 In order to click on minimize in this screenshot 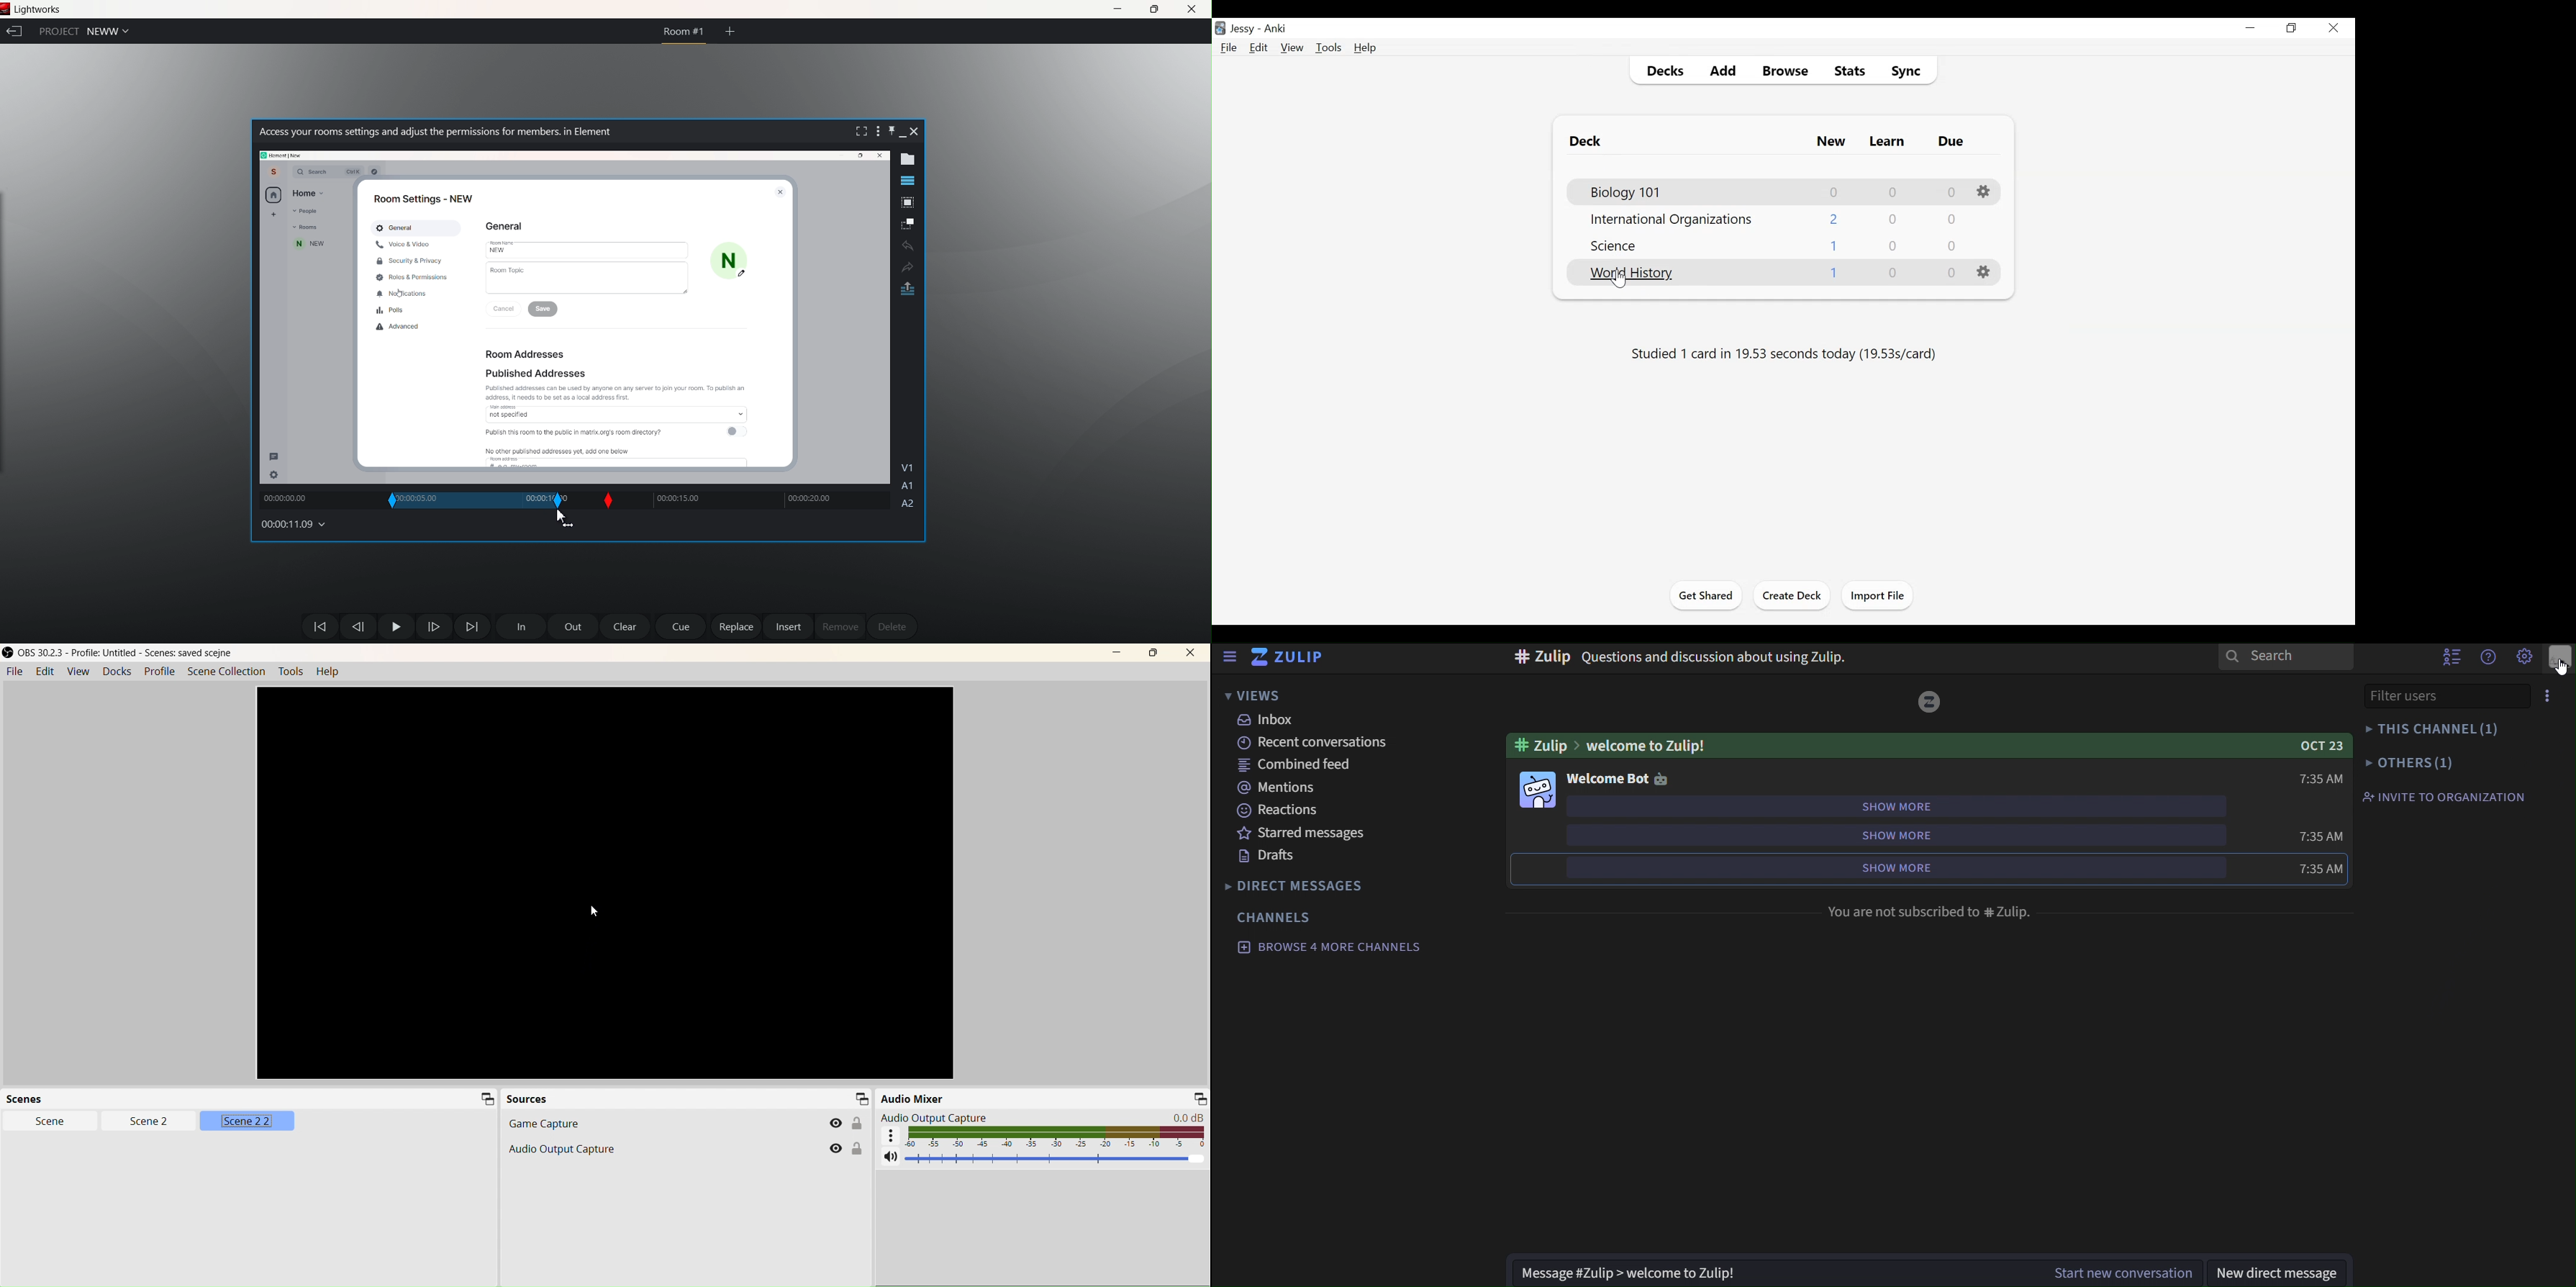, I will do `click(2251, 28)`.